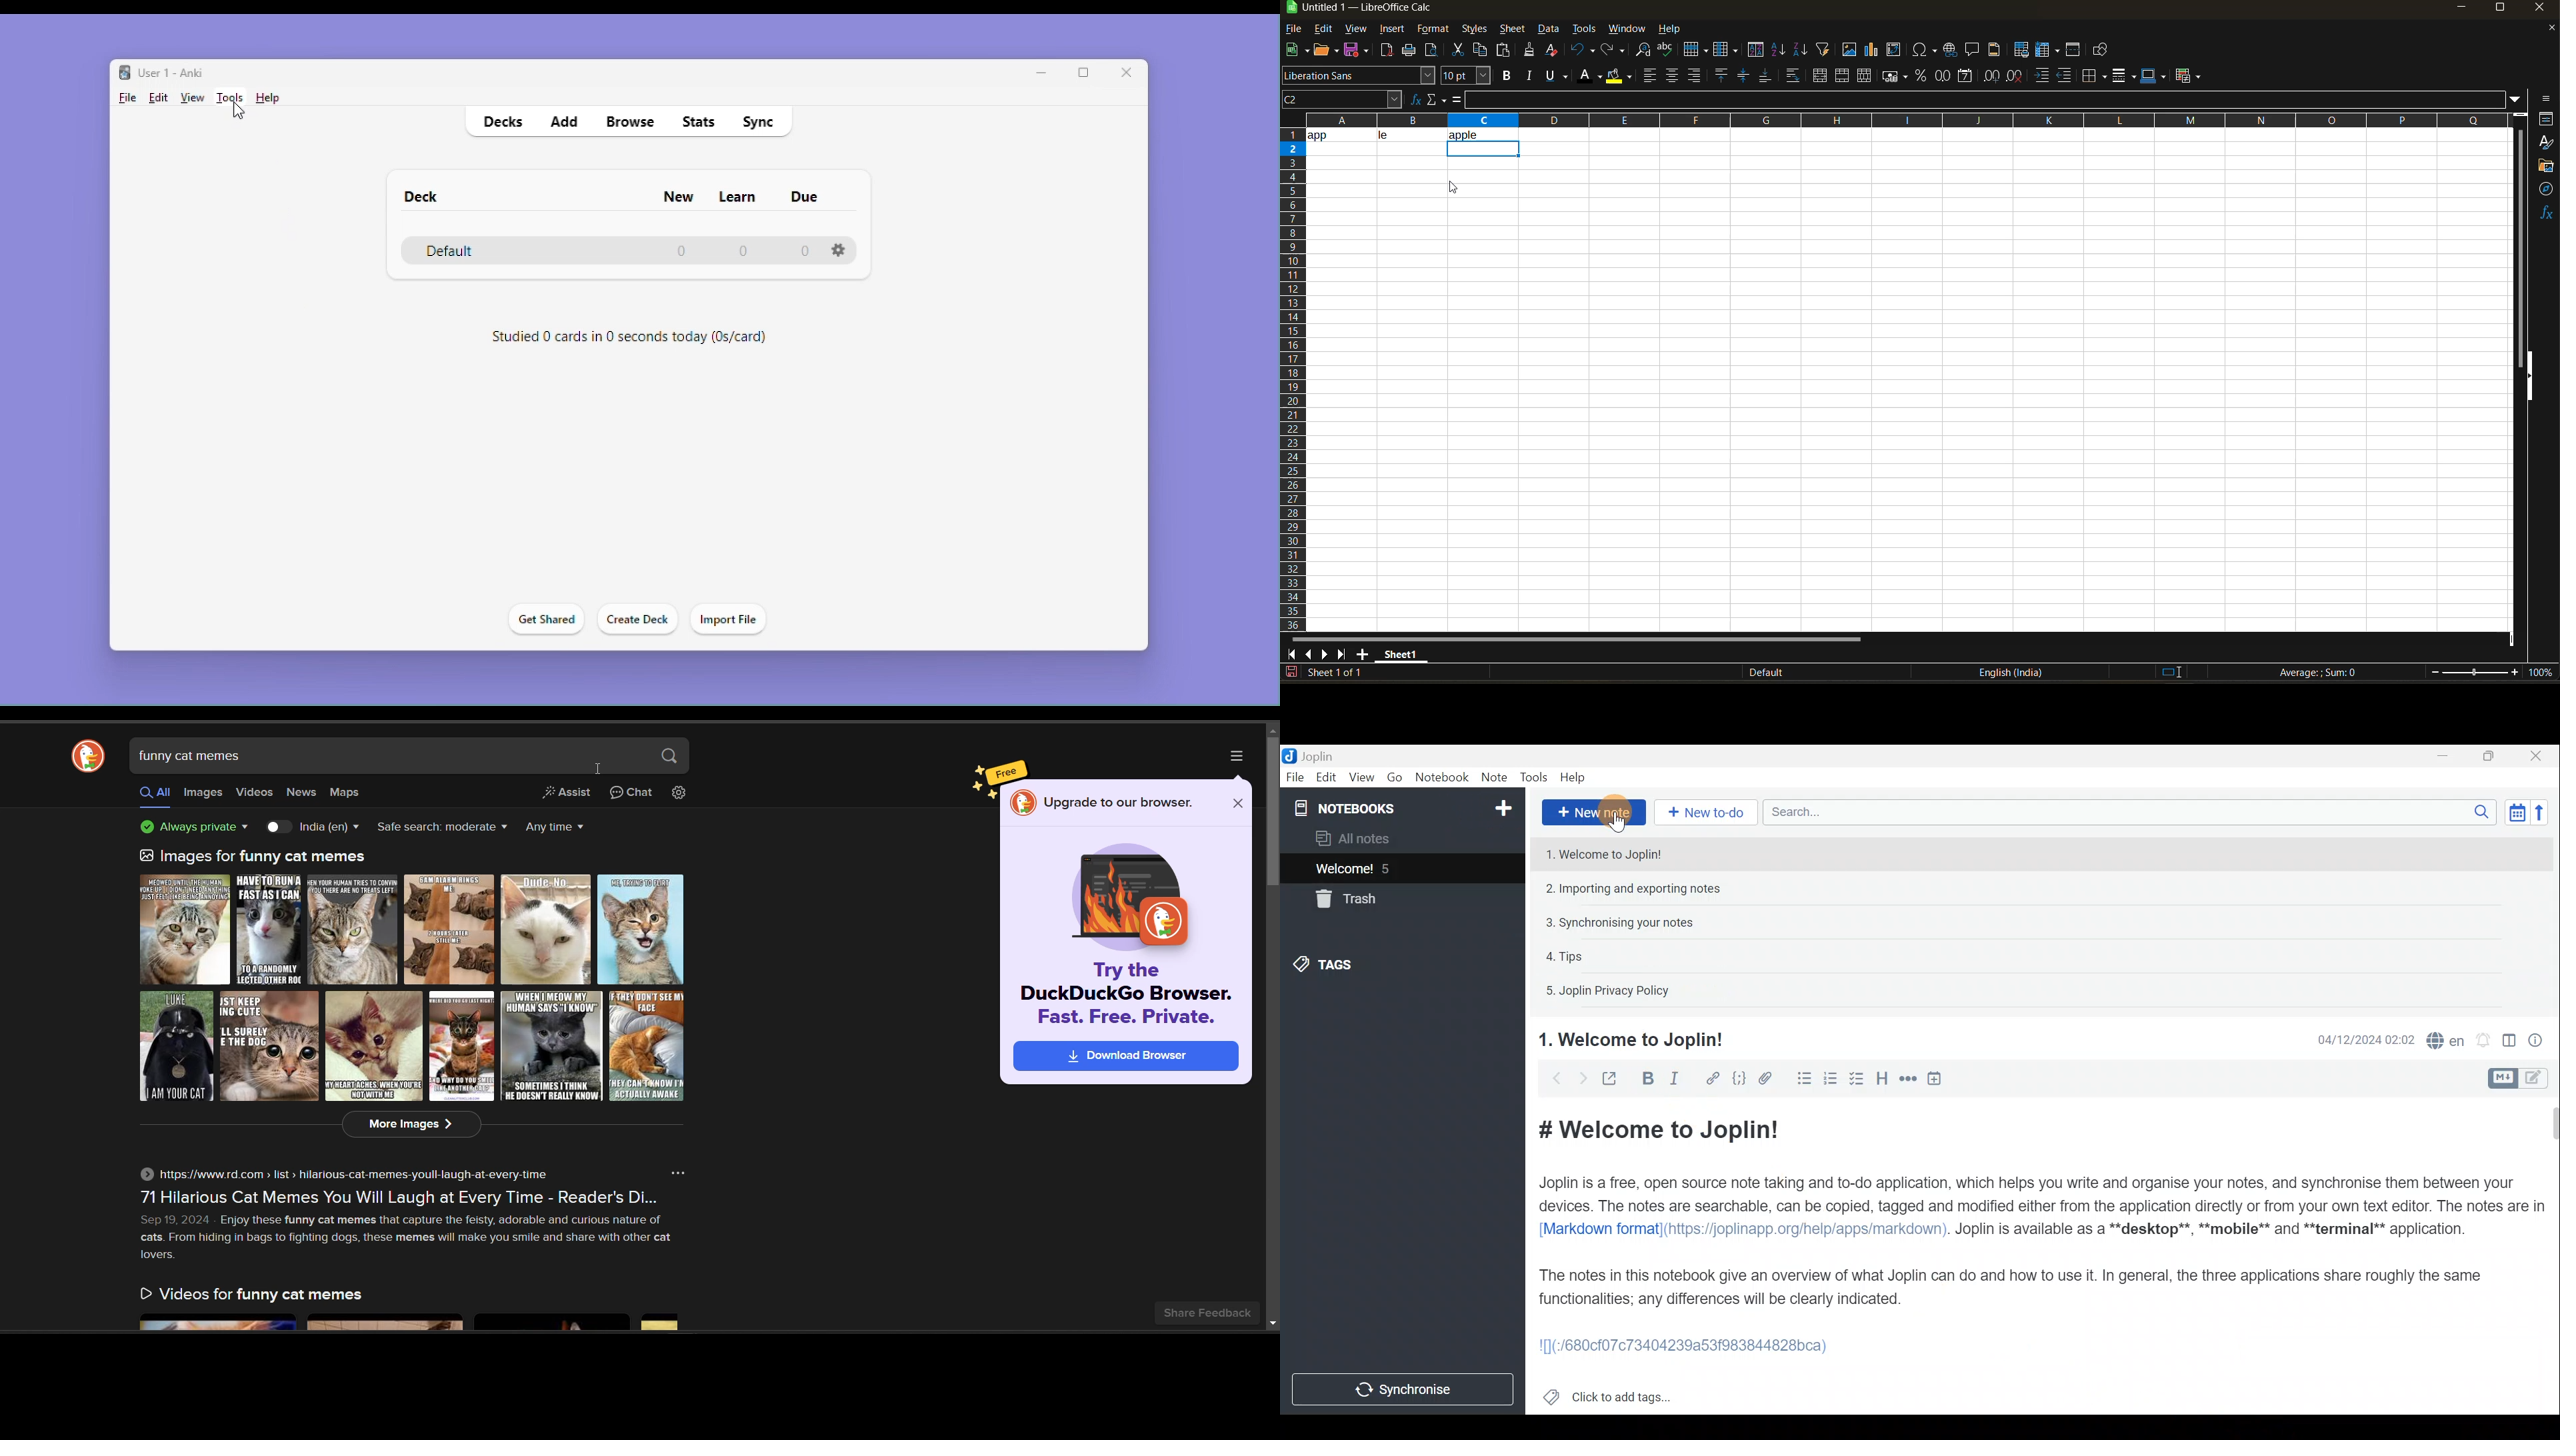 Image resolution: width=2576 pixels, height=1456 pixels. I want to click on Bold, so click(1648, 1079).